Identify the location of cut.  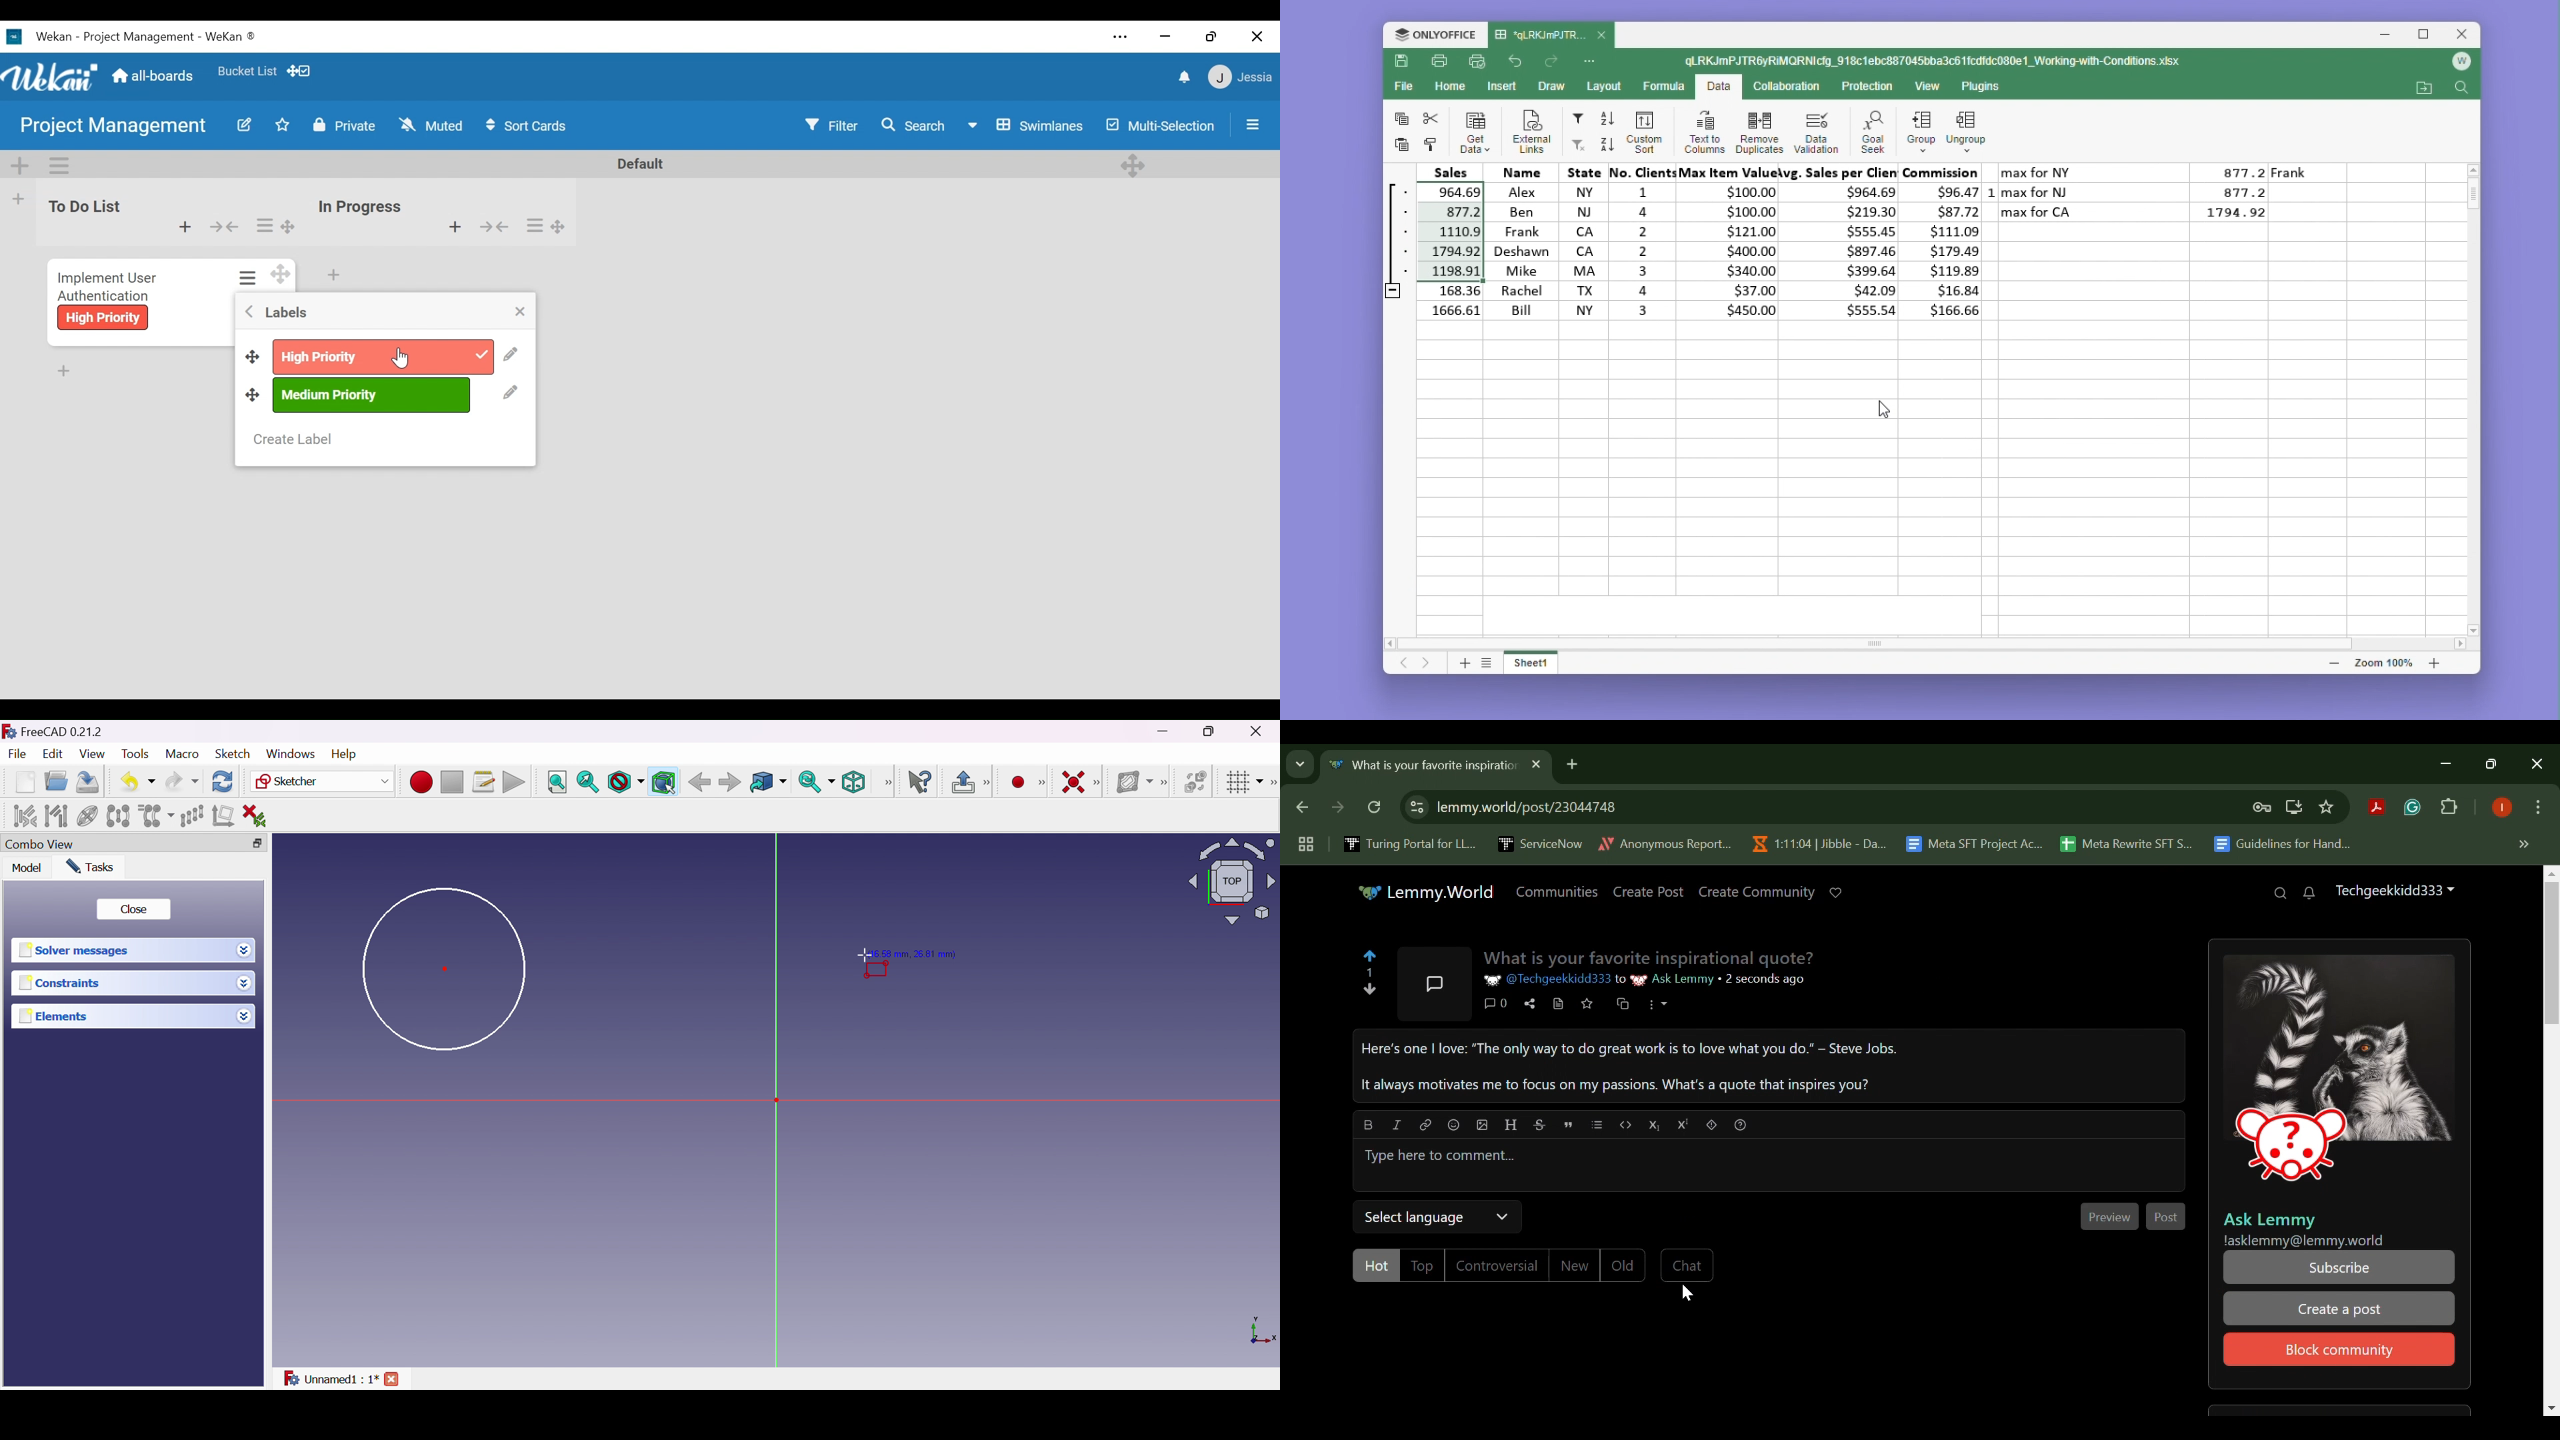
(1431, 118).